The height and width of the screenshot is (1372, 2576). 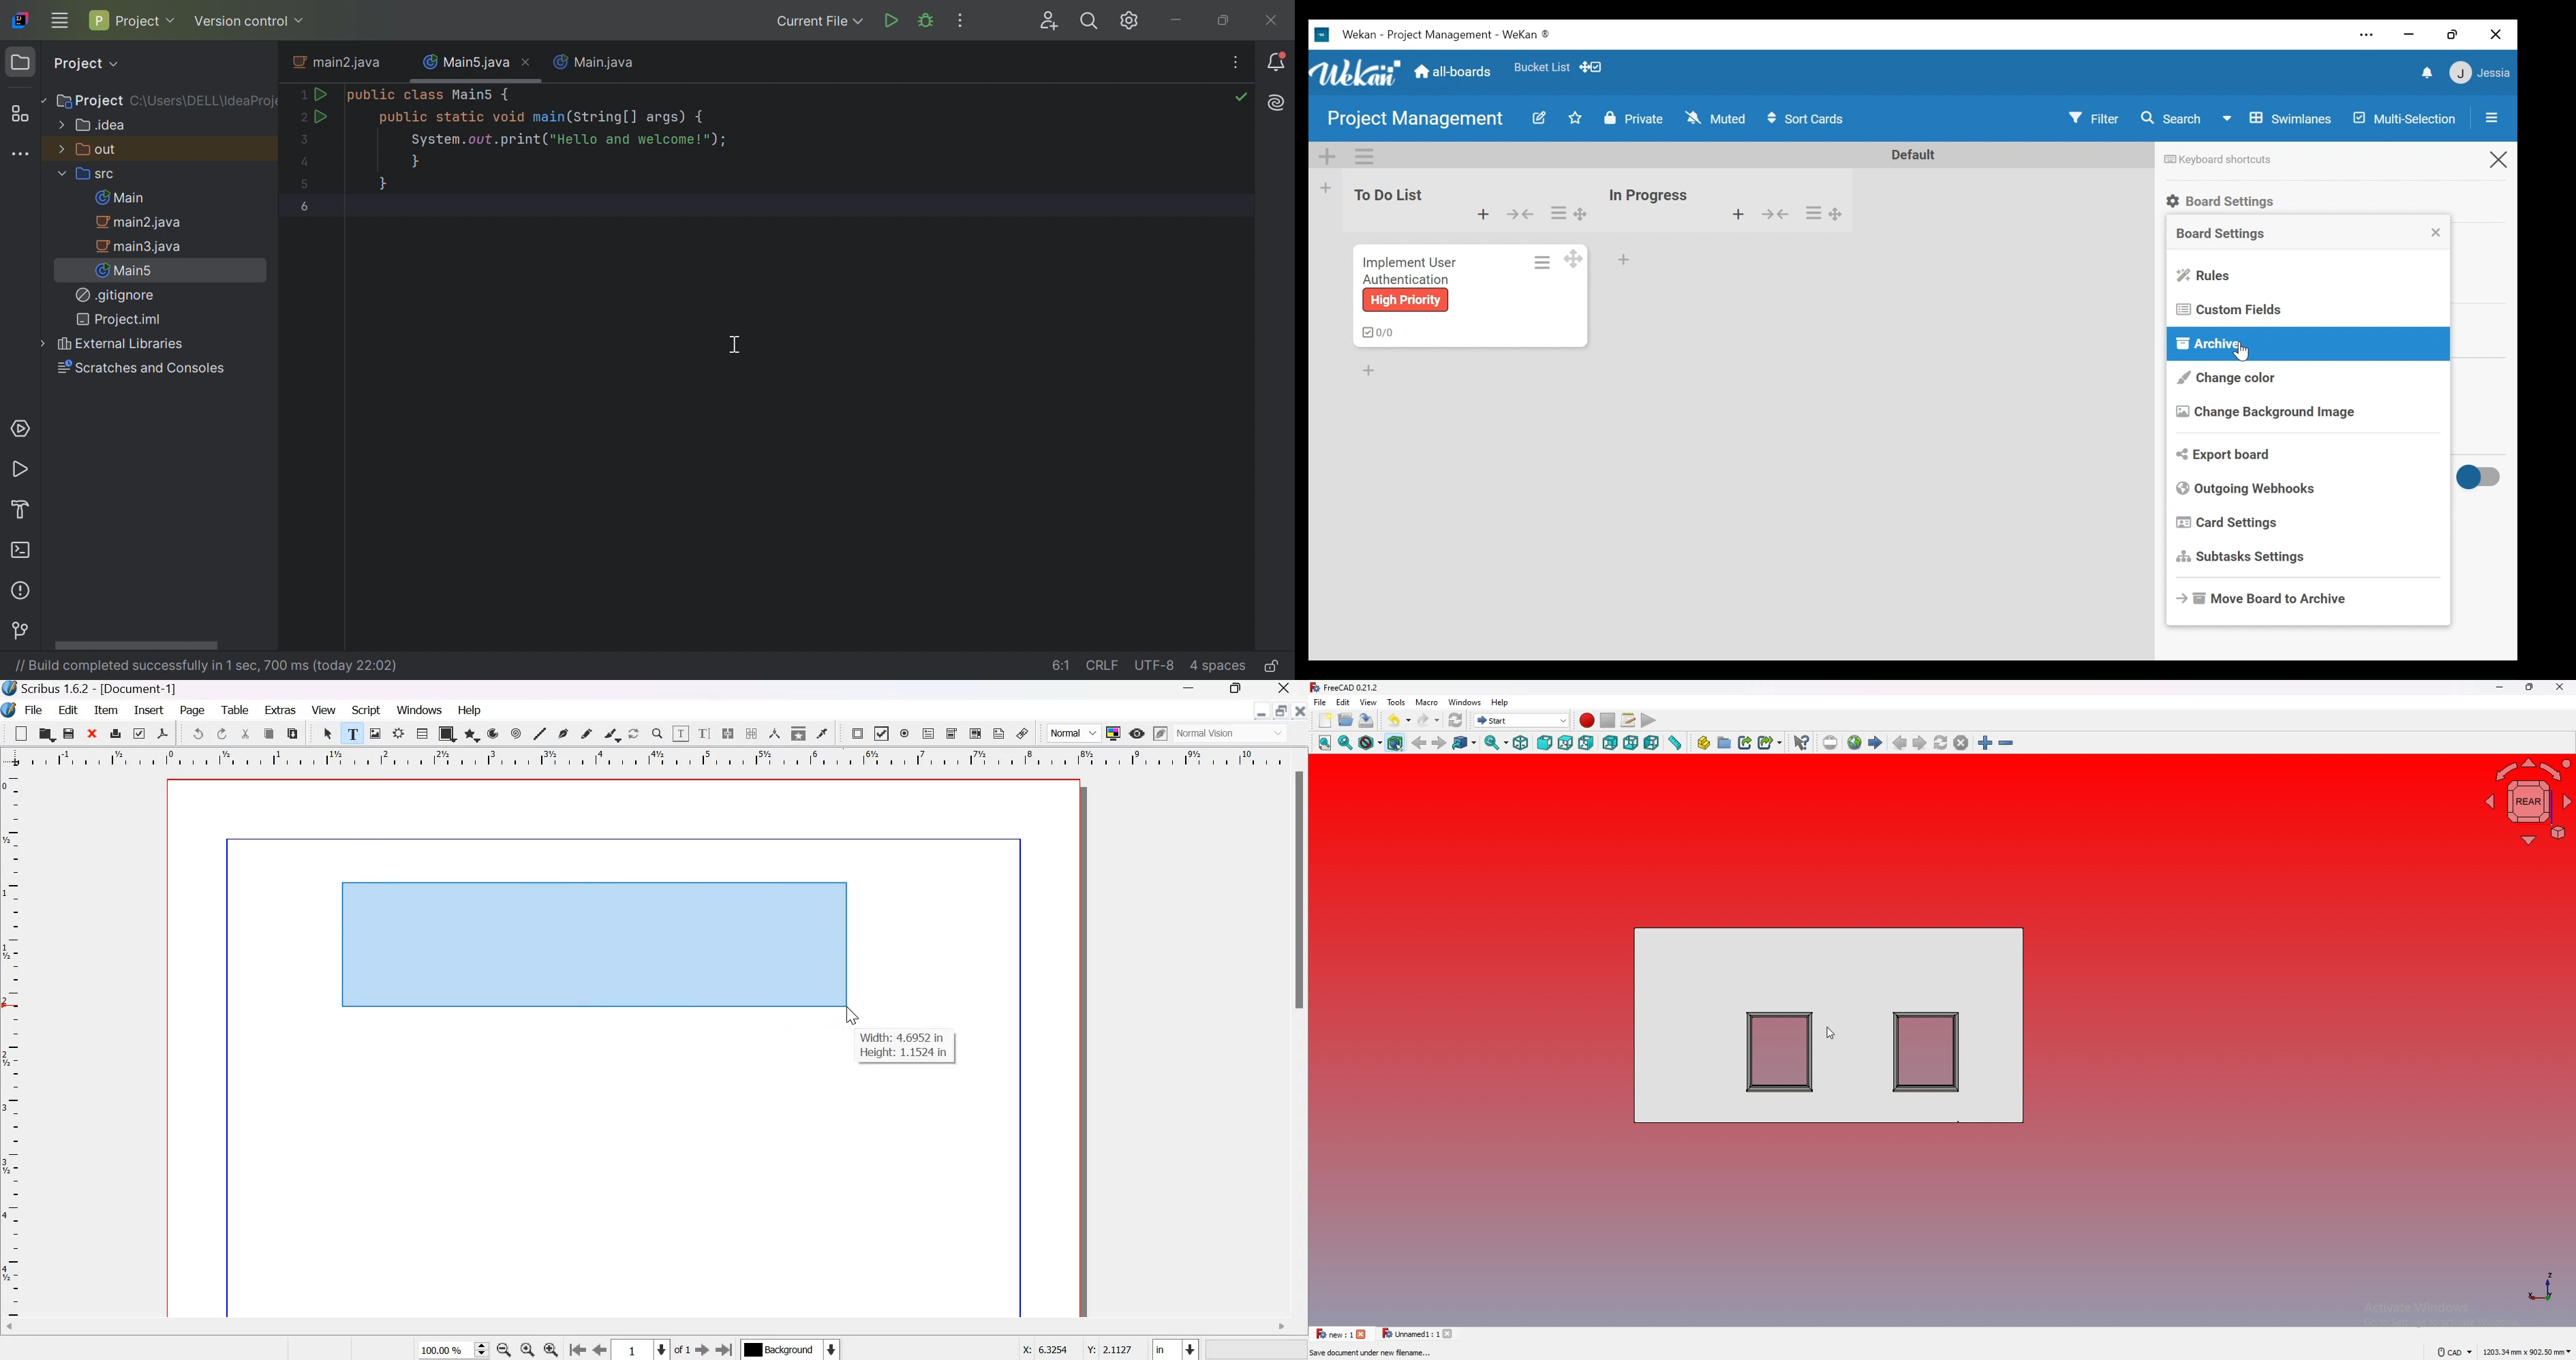 What do you see at coordinates (2232, 309) in the screenshot?
I see `Custom Fields` at bounding box center [2232, 309].